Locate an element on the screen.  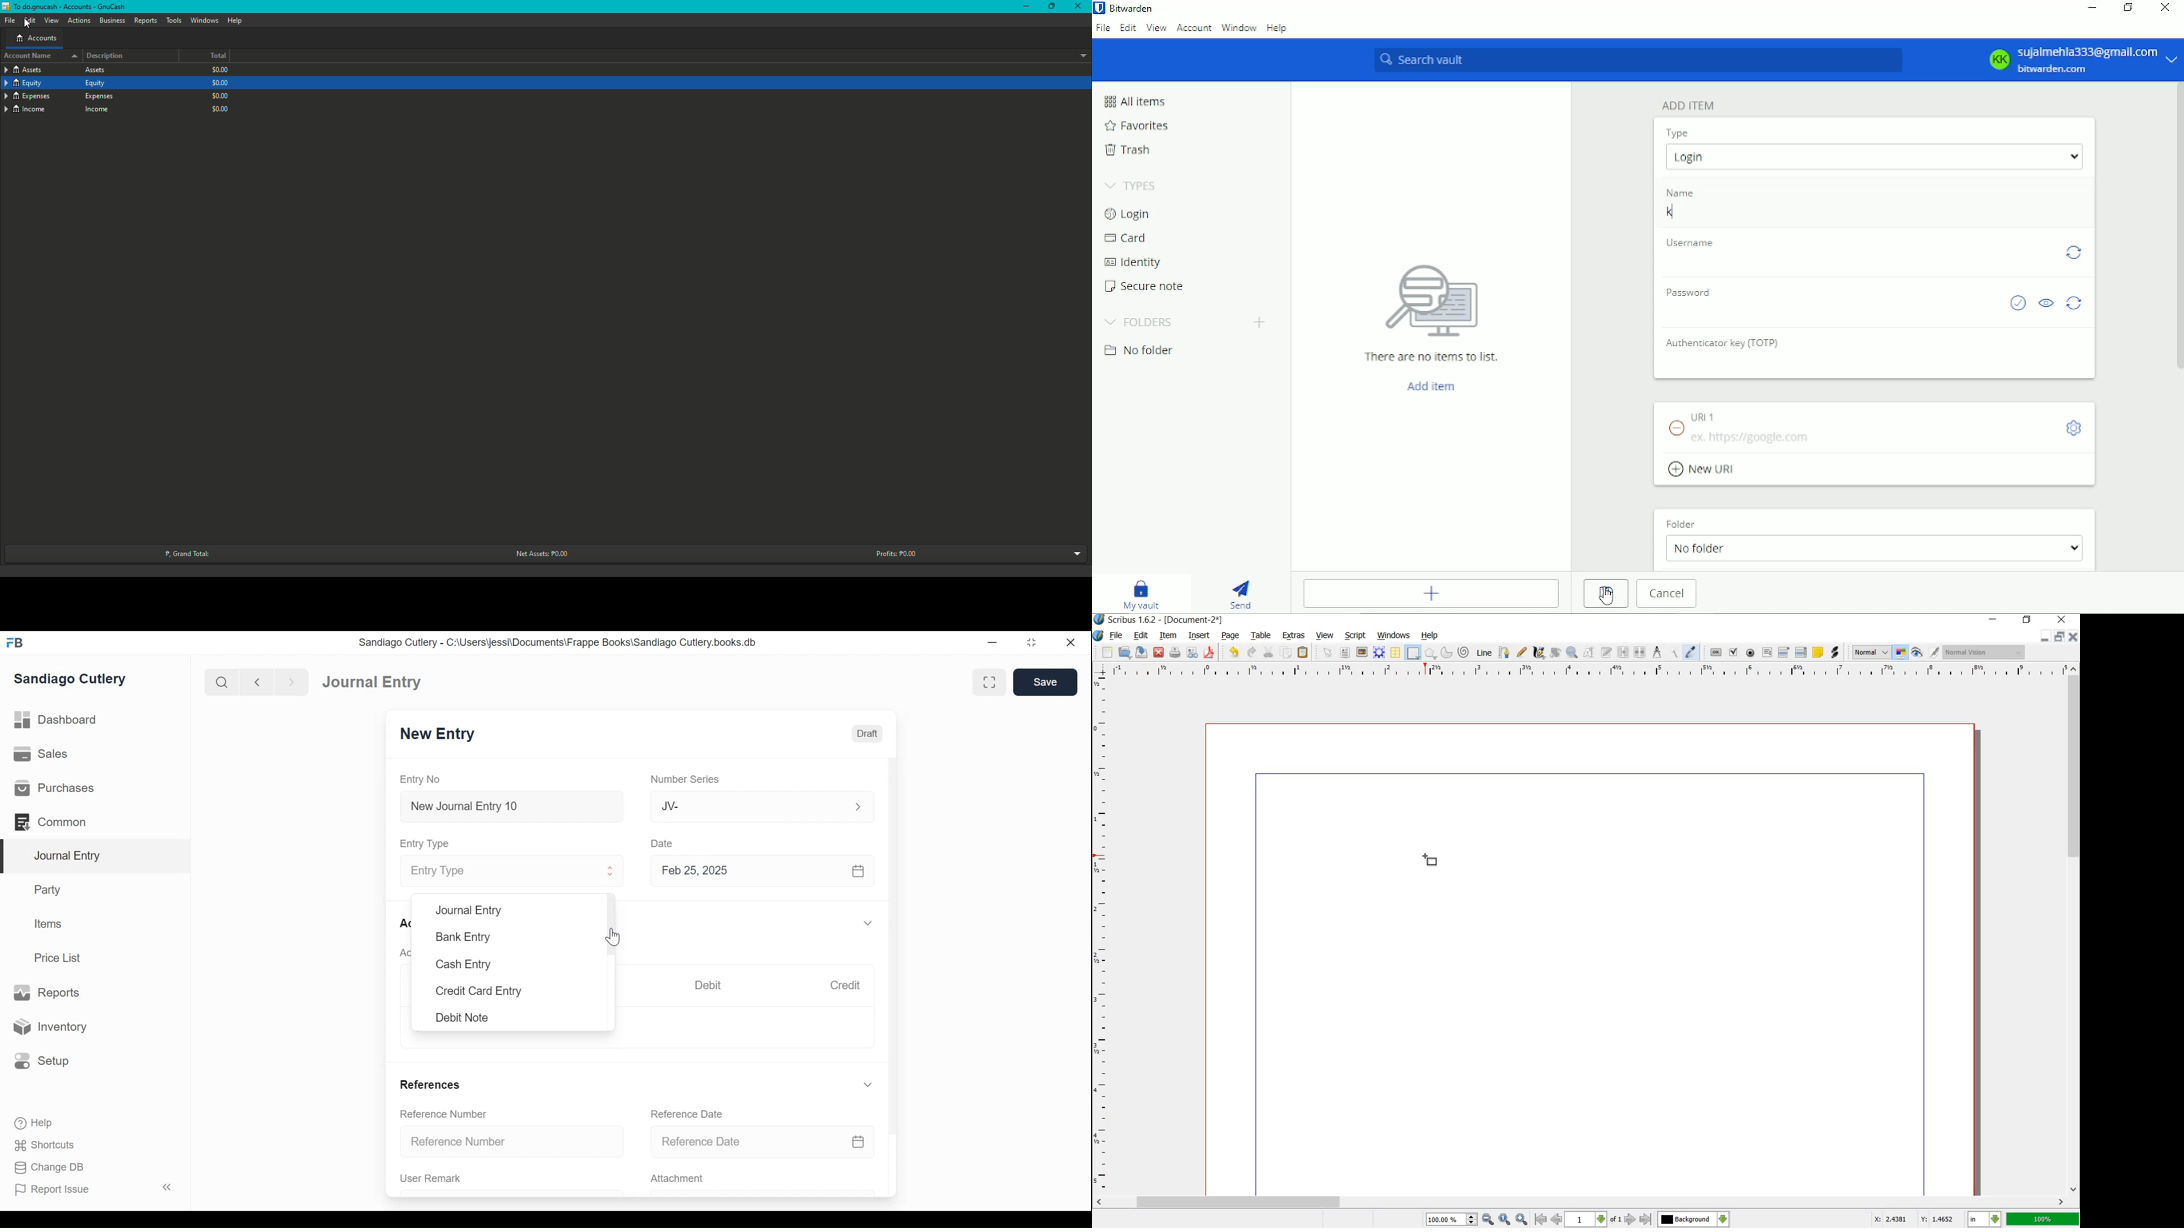
New Entry is located at coordinates (441, 735).